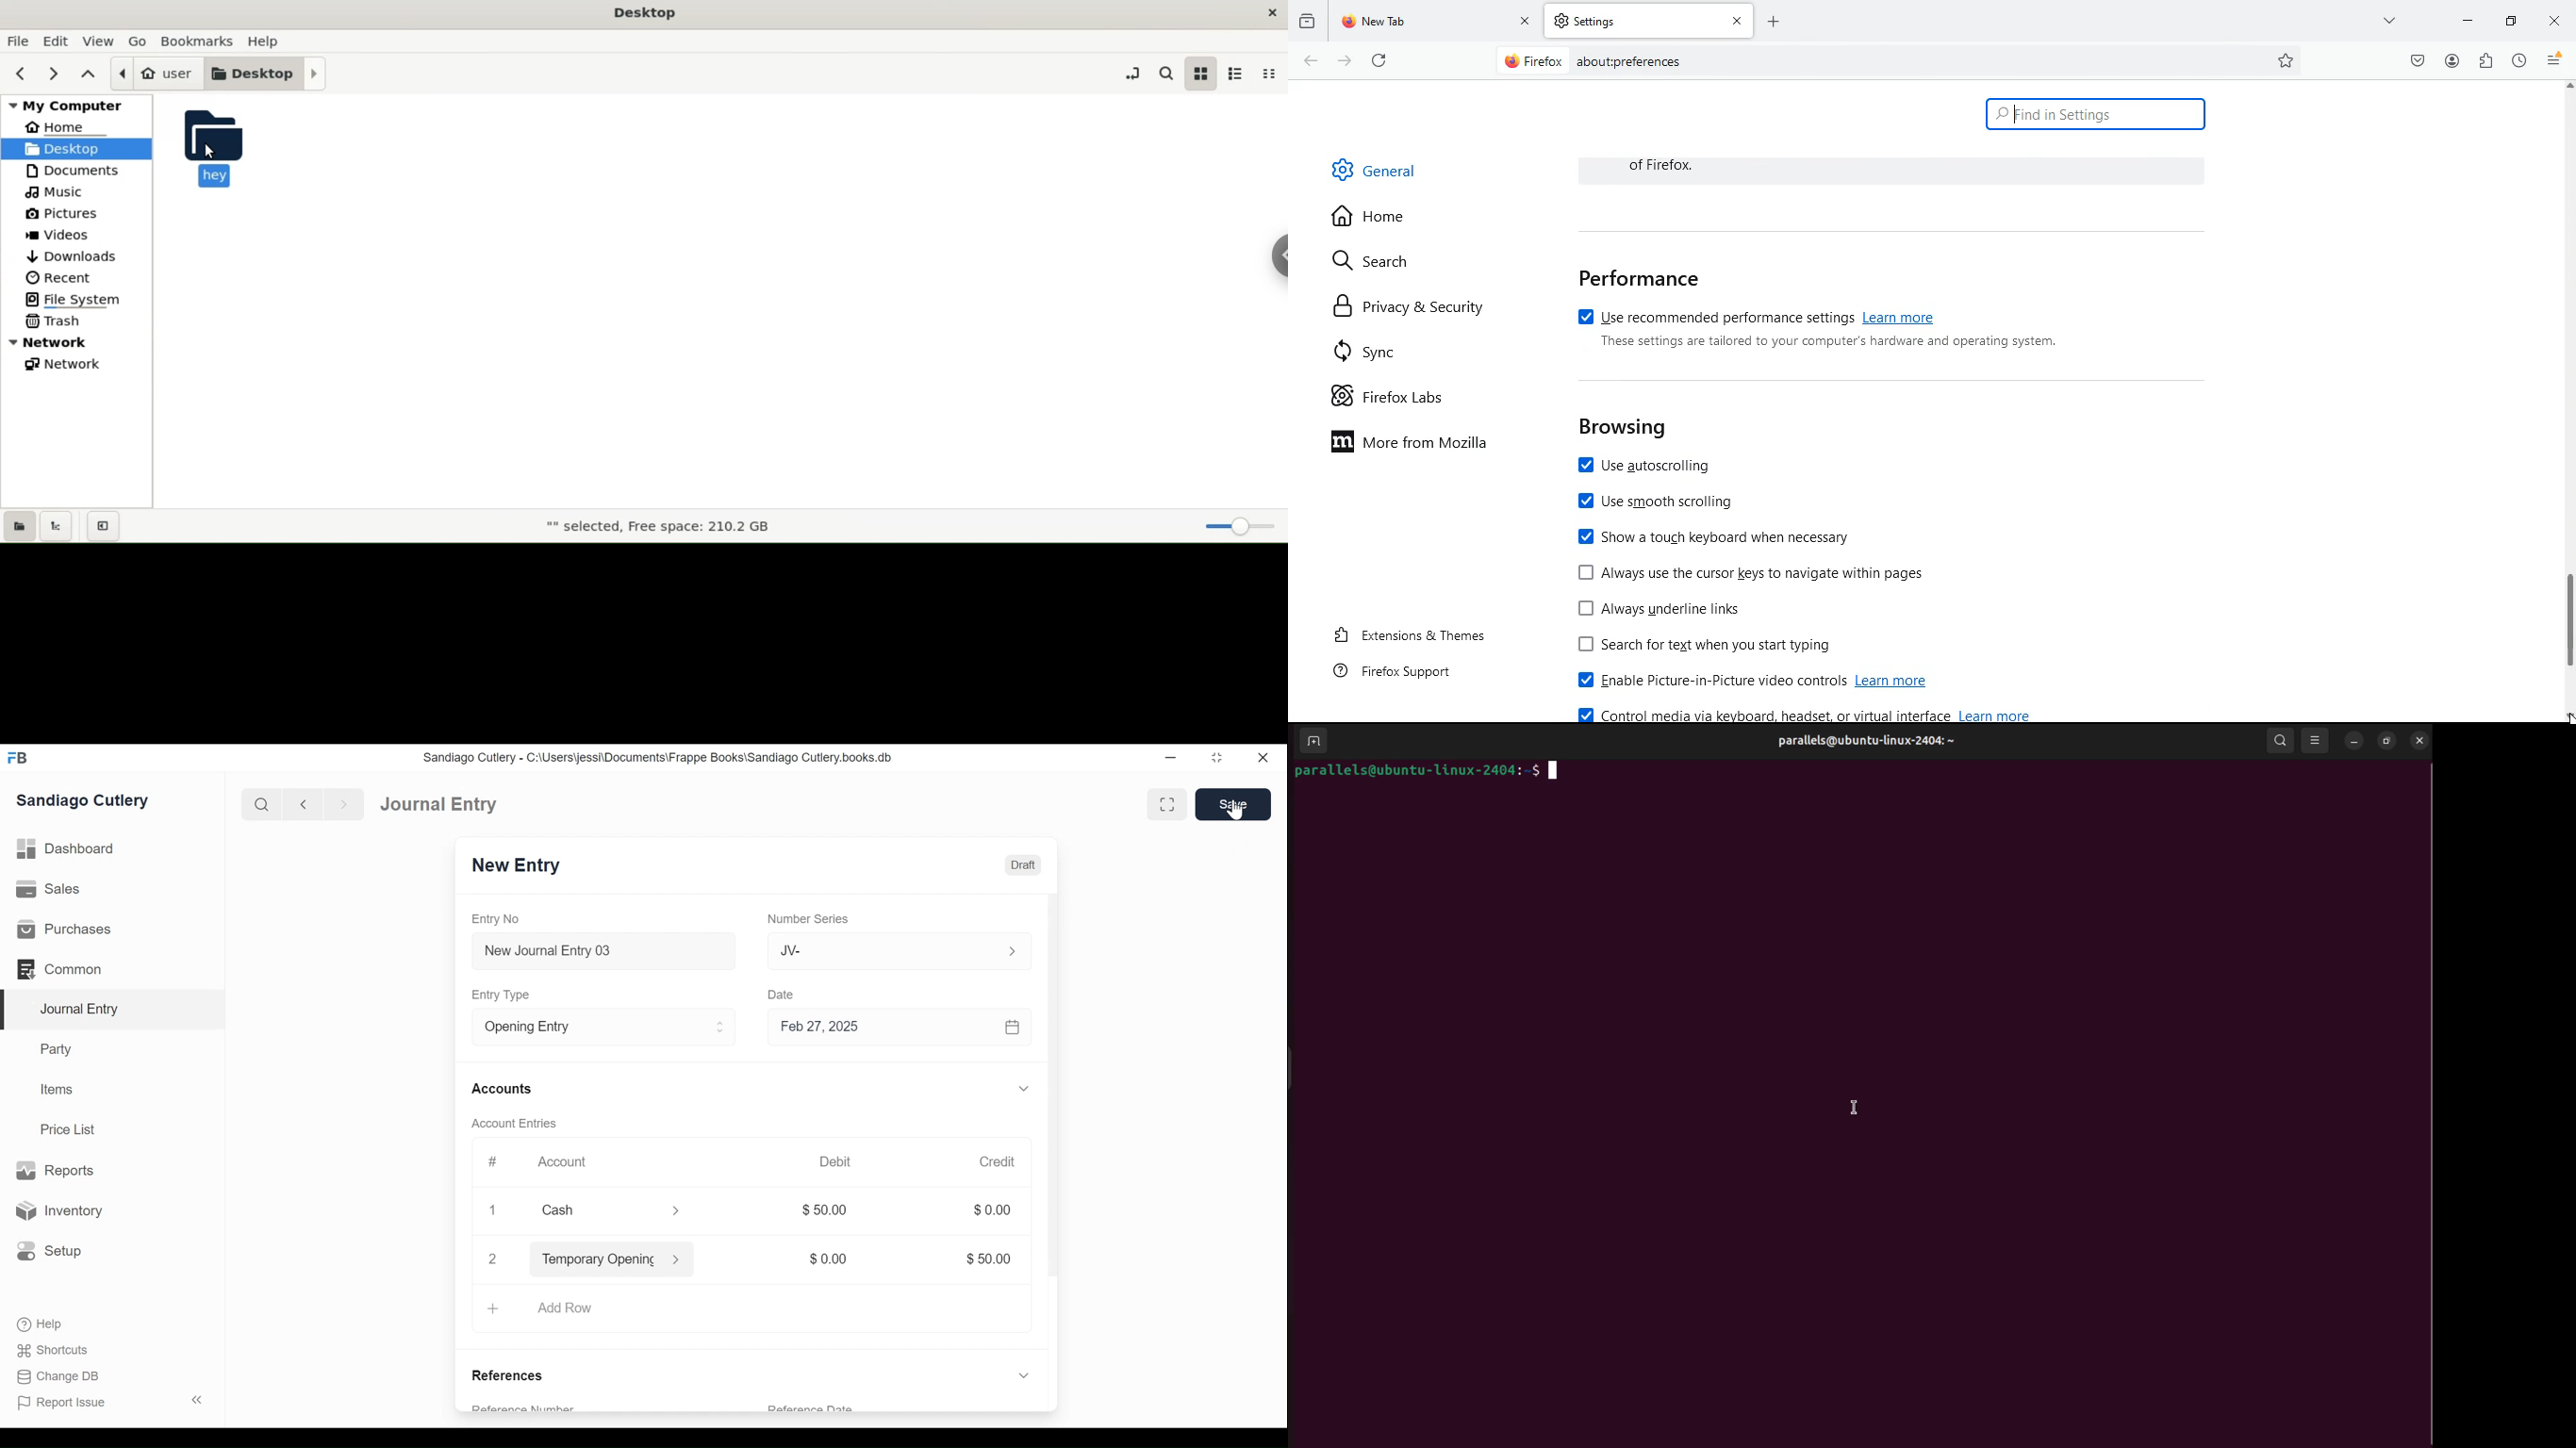  Describe the element at coordinates (1759, 682) in the screenshot. I see `enable picture-in-picture video control learn more` at that location.